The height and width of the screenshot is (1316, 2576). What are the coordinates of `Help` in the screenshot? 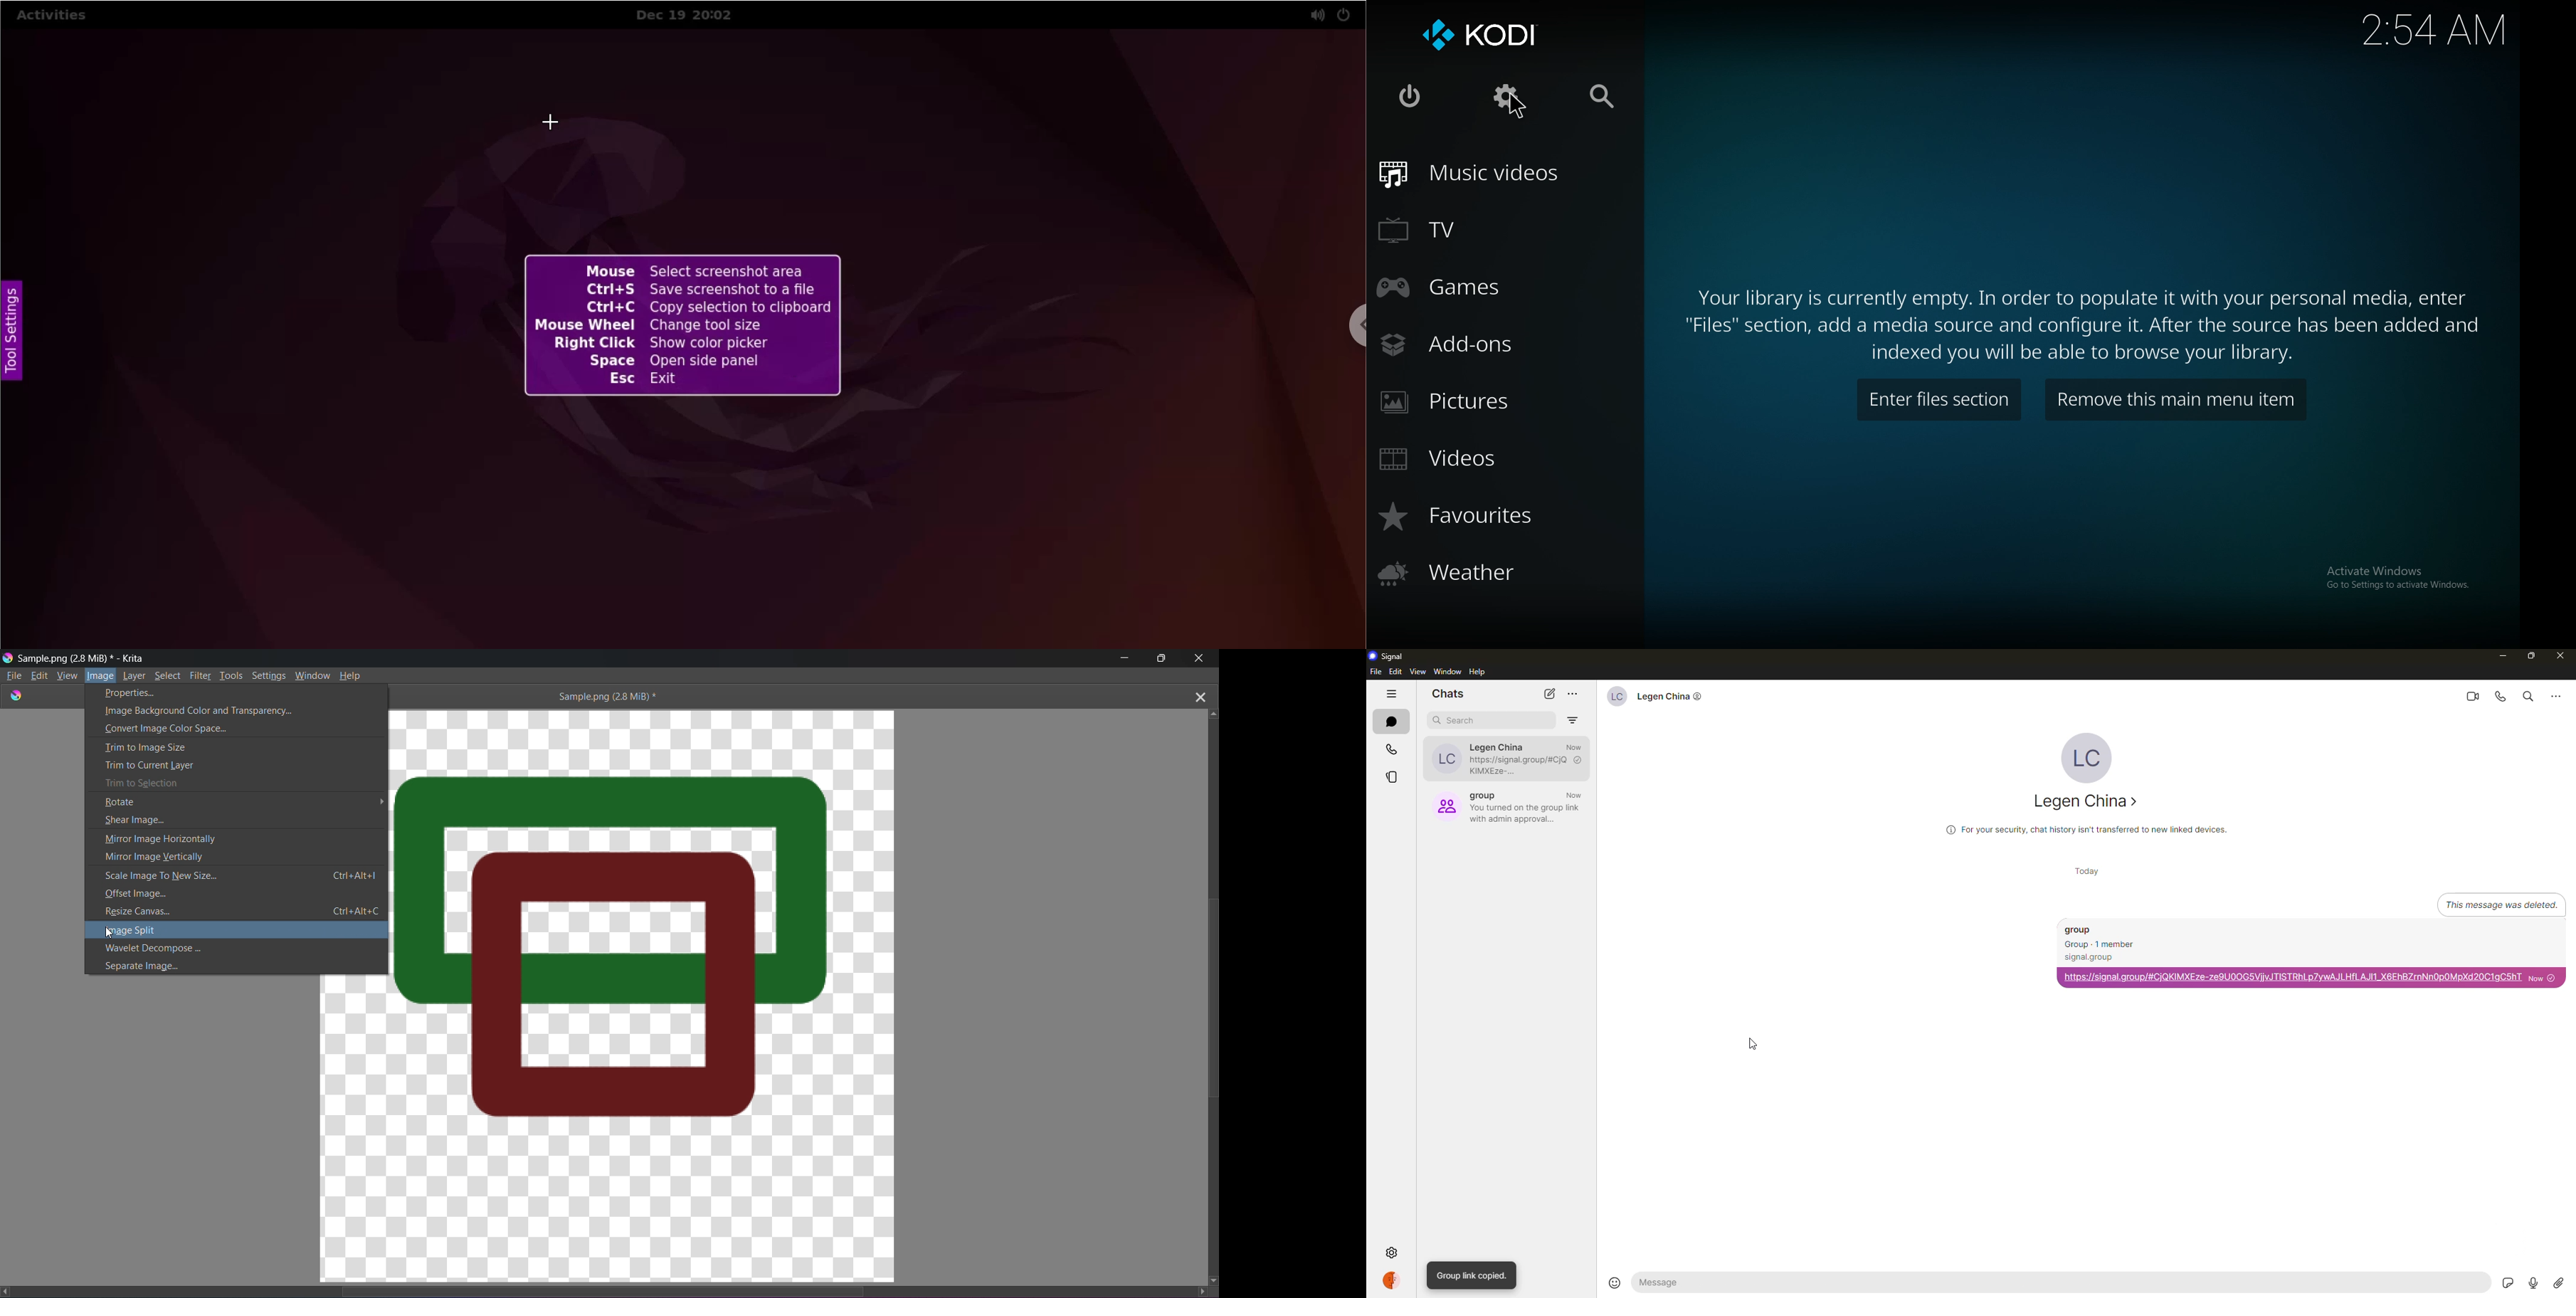 It's located at (352, 674).